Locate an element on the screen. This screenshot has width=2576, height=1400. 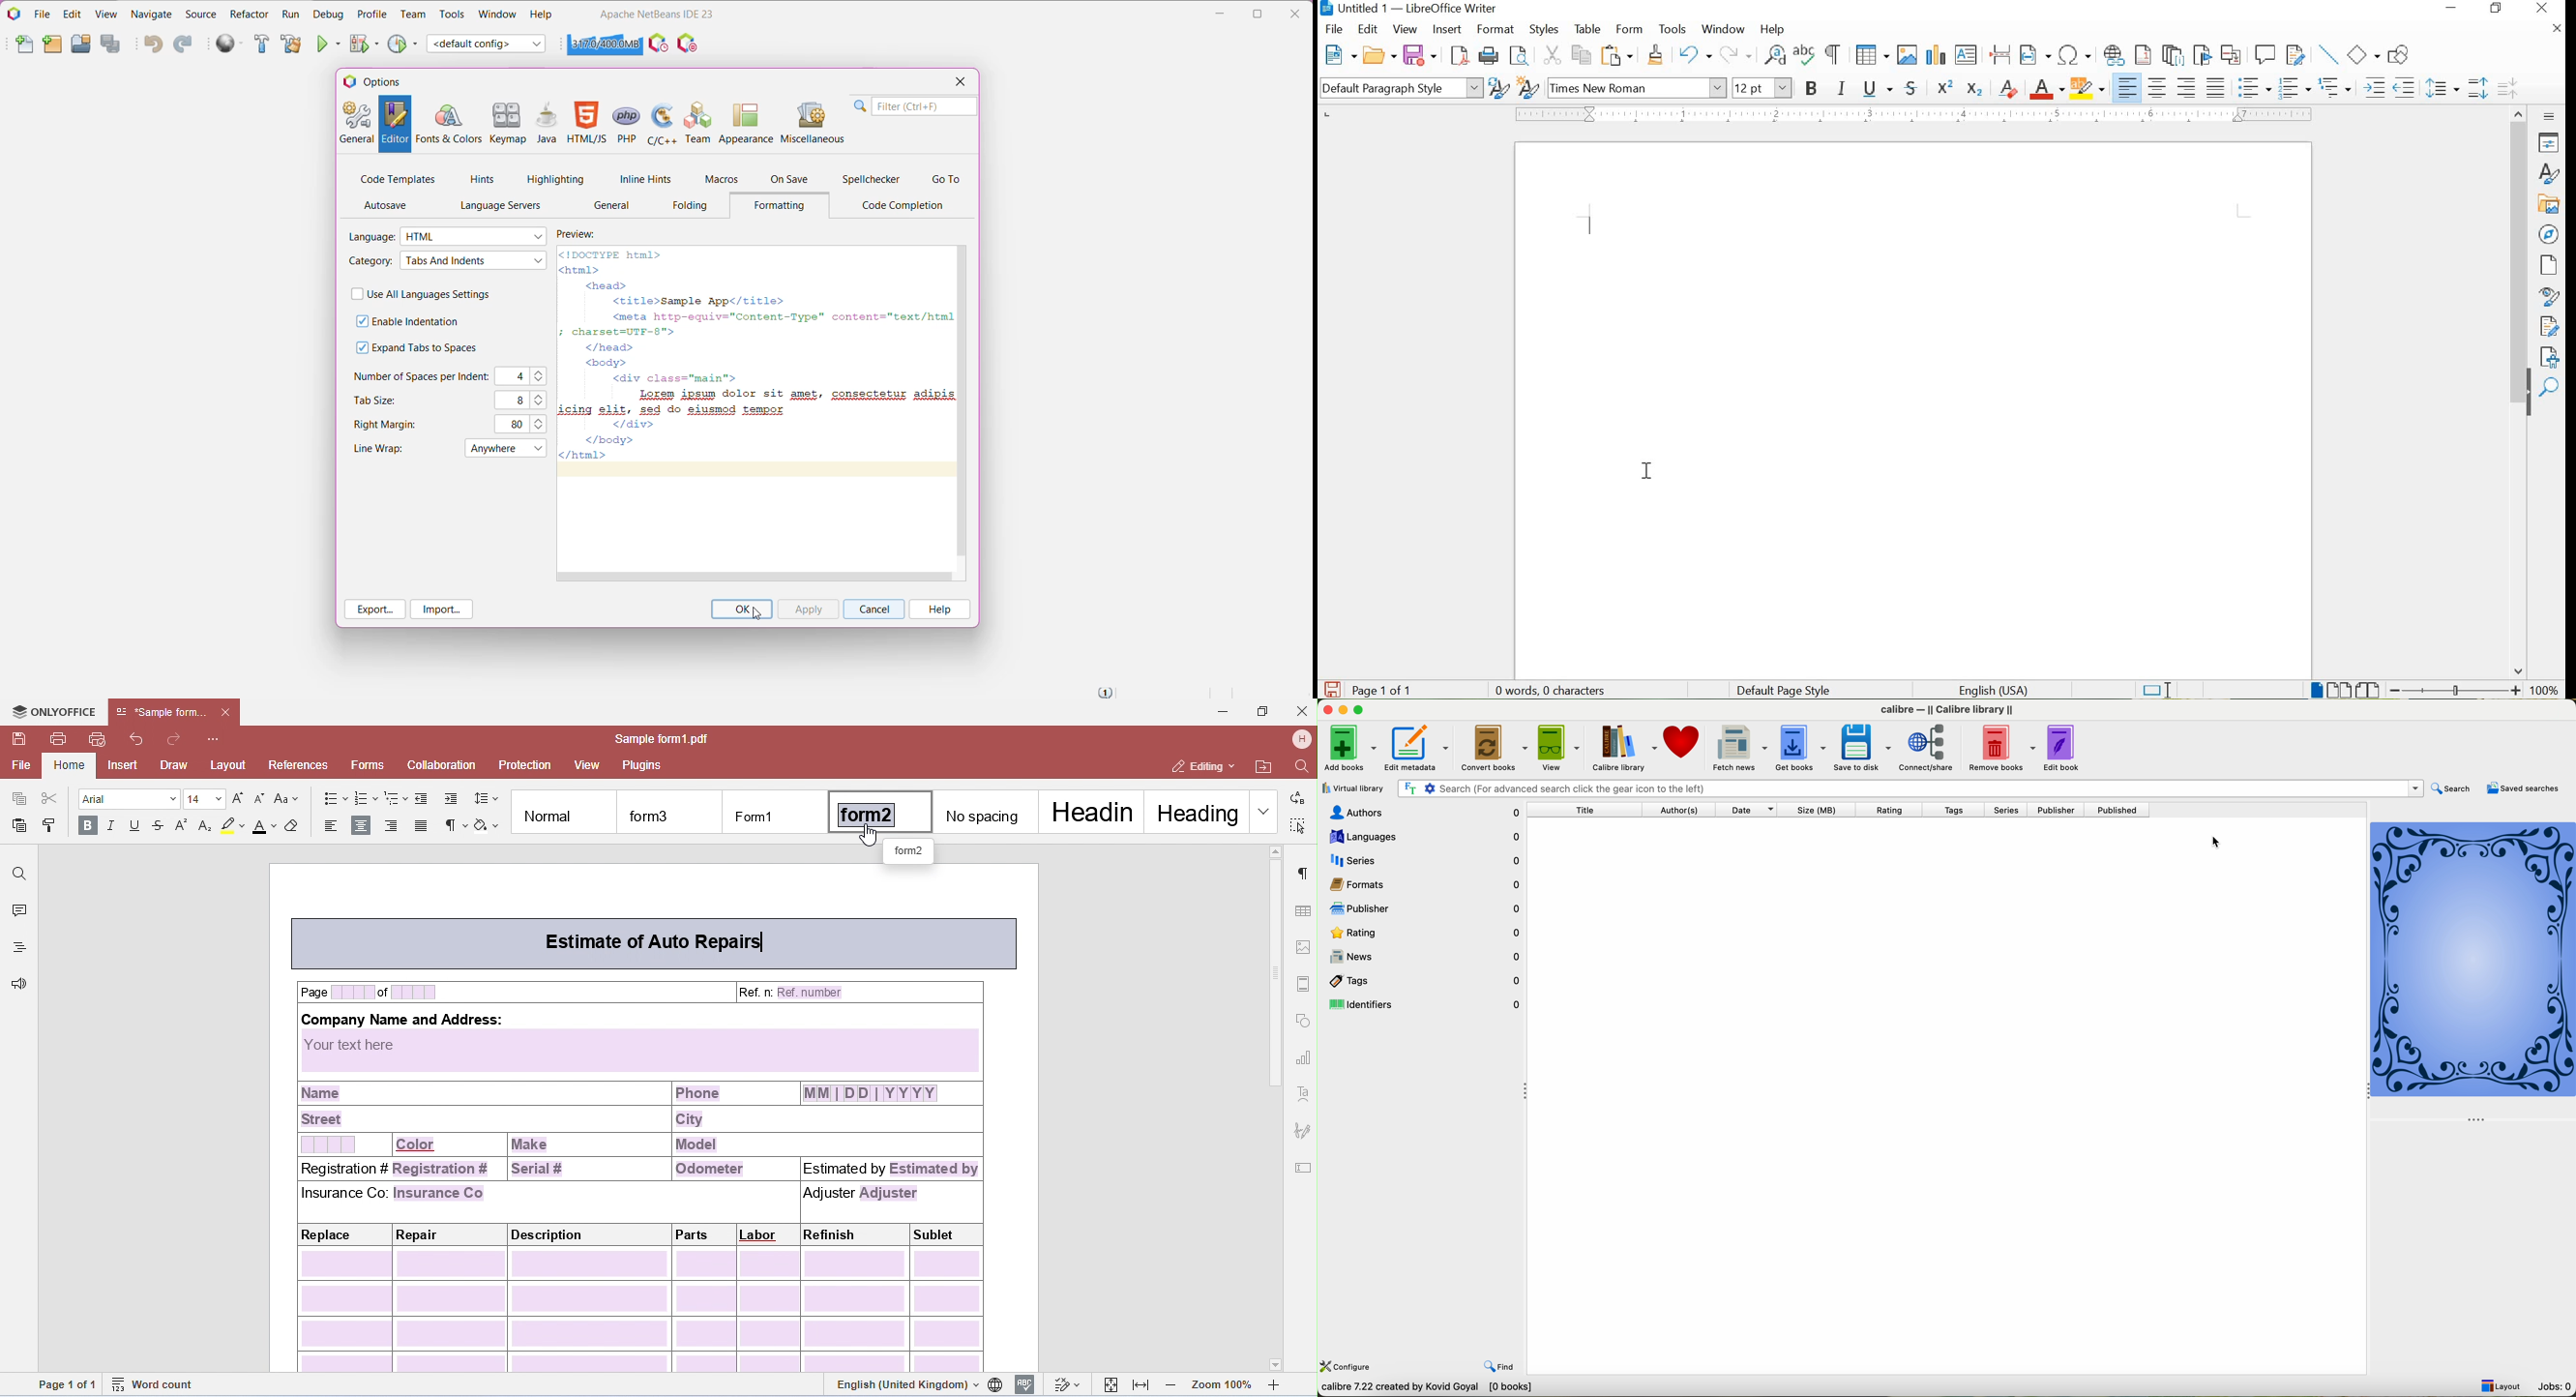
INSERT SPECIAL CHARACTERS is located at coordinates (2075, 55).